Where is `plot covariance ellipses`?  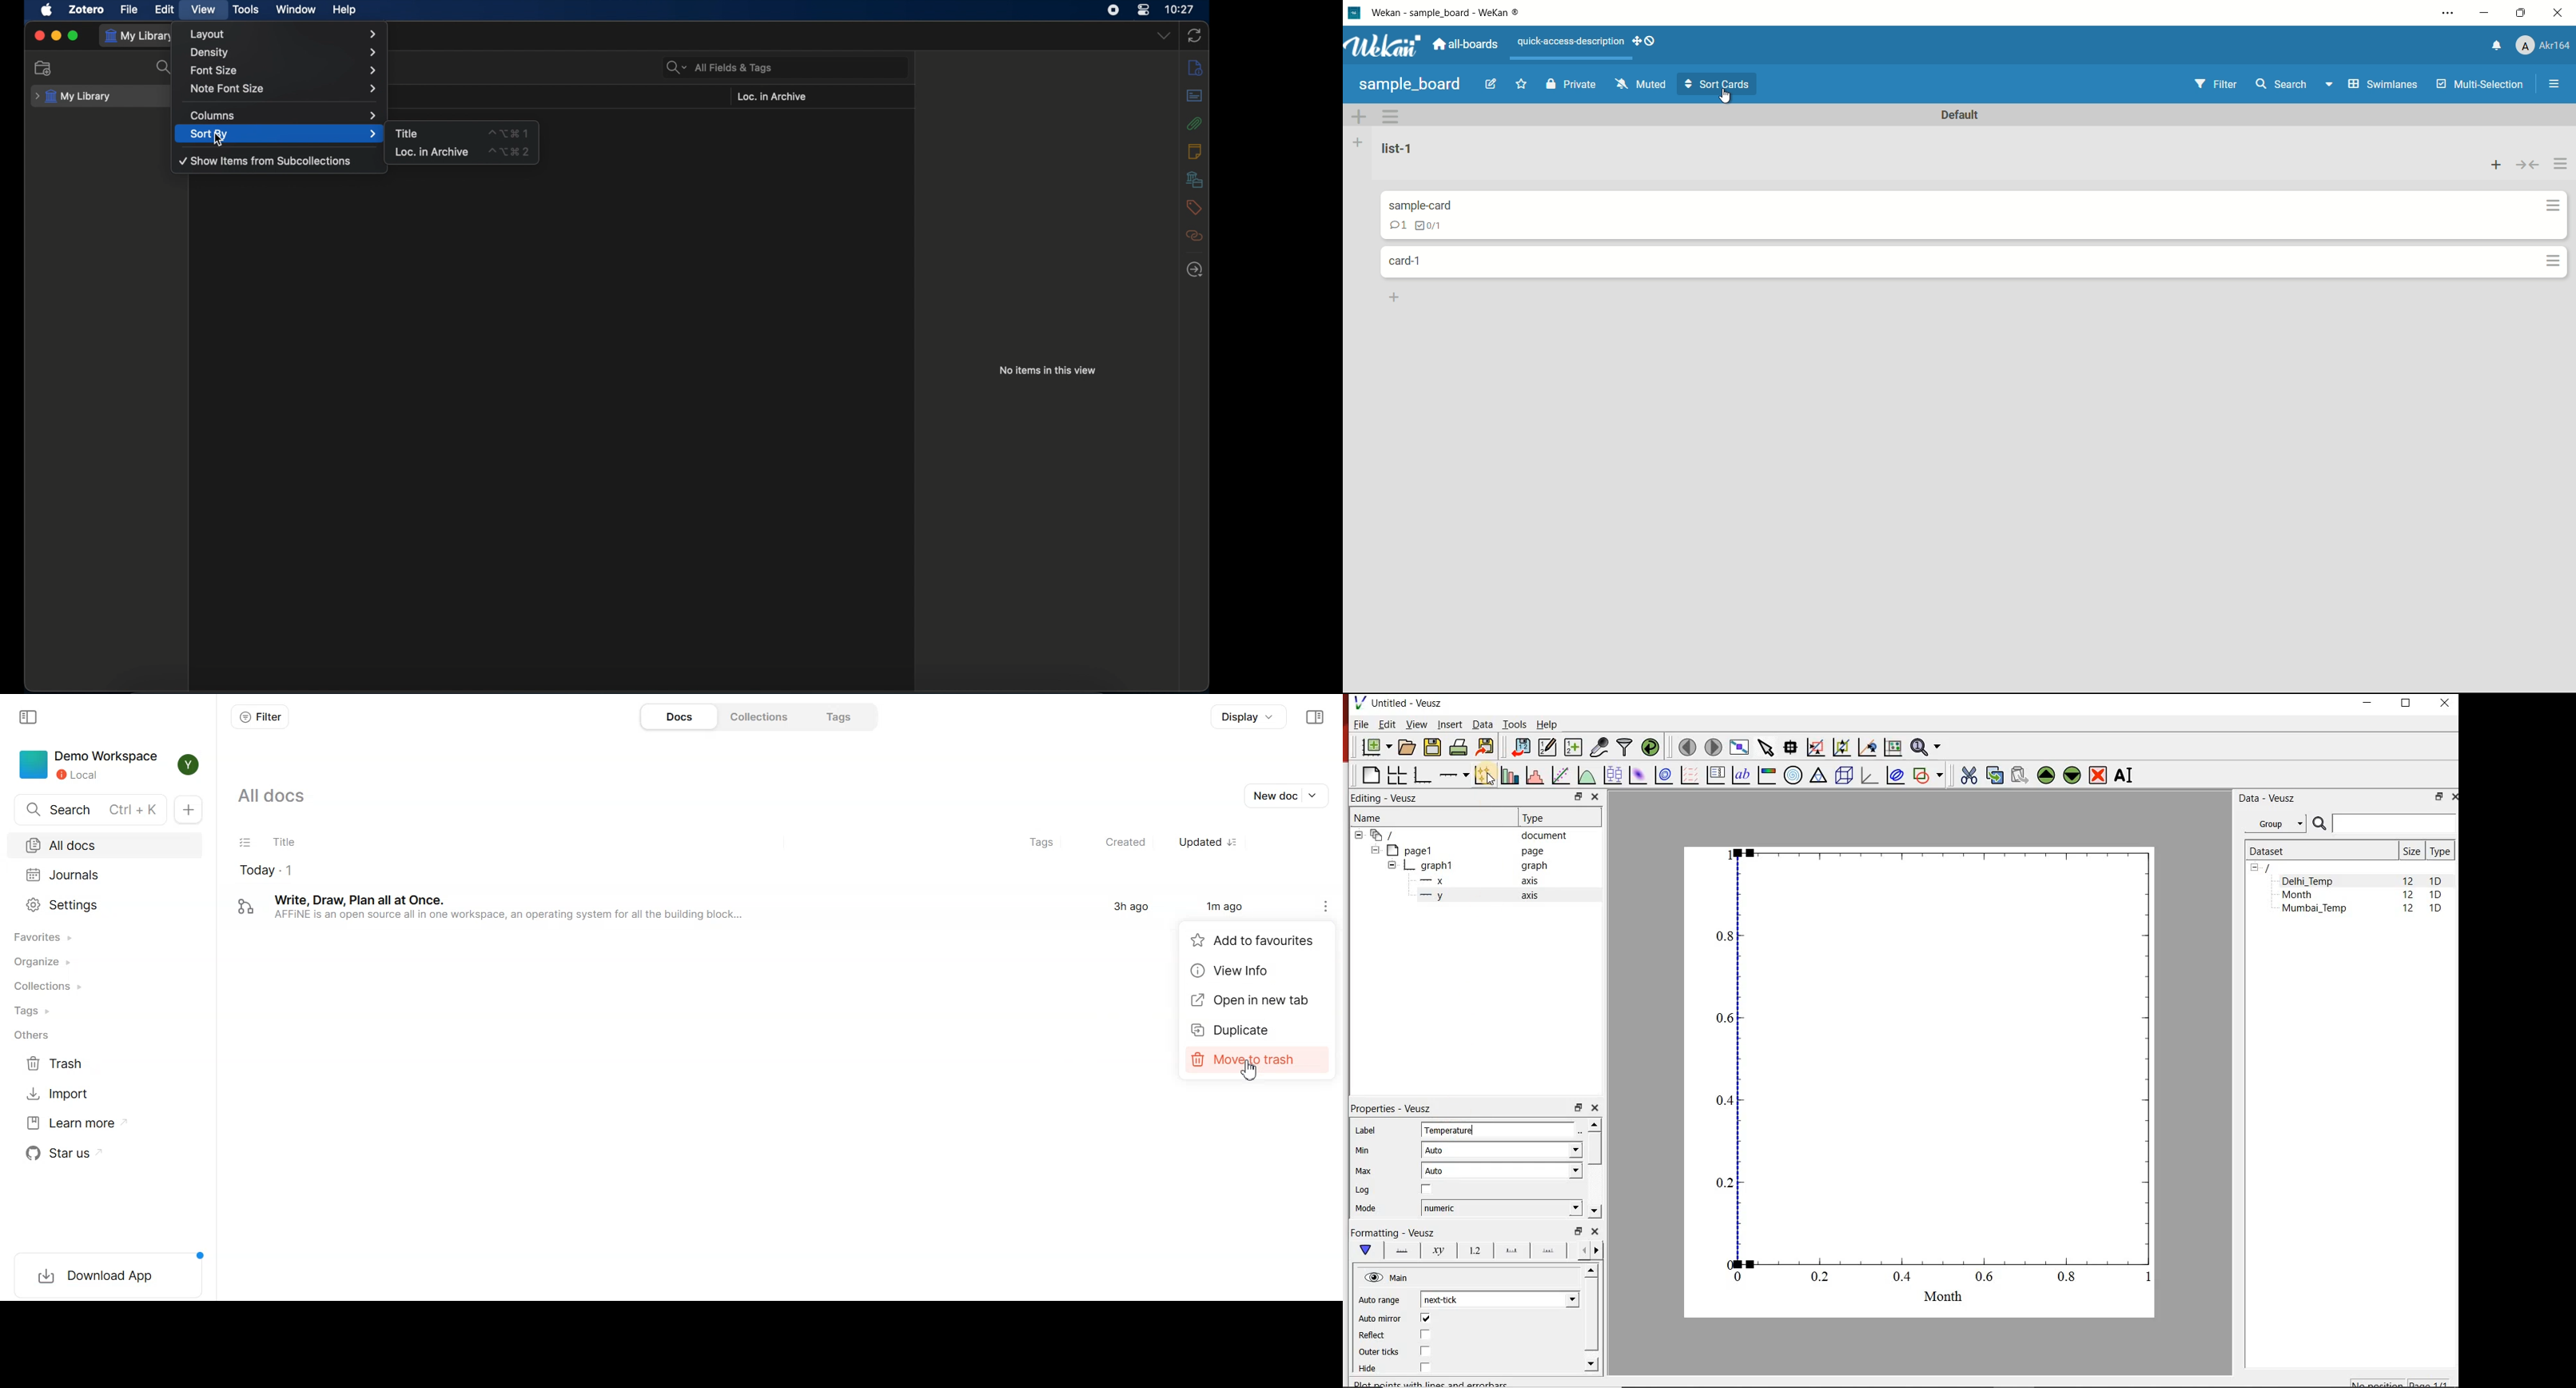
plot covariance ellipses is located at coordinates (1896, 775).